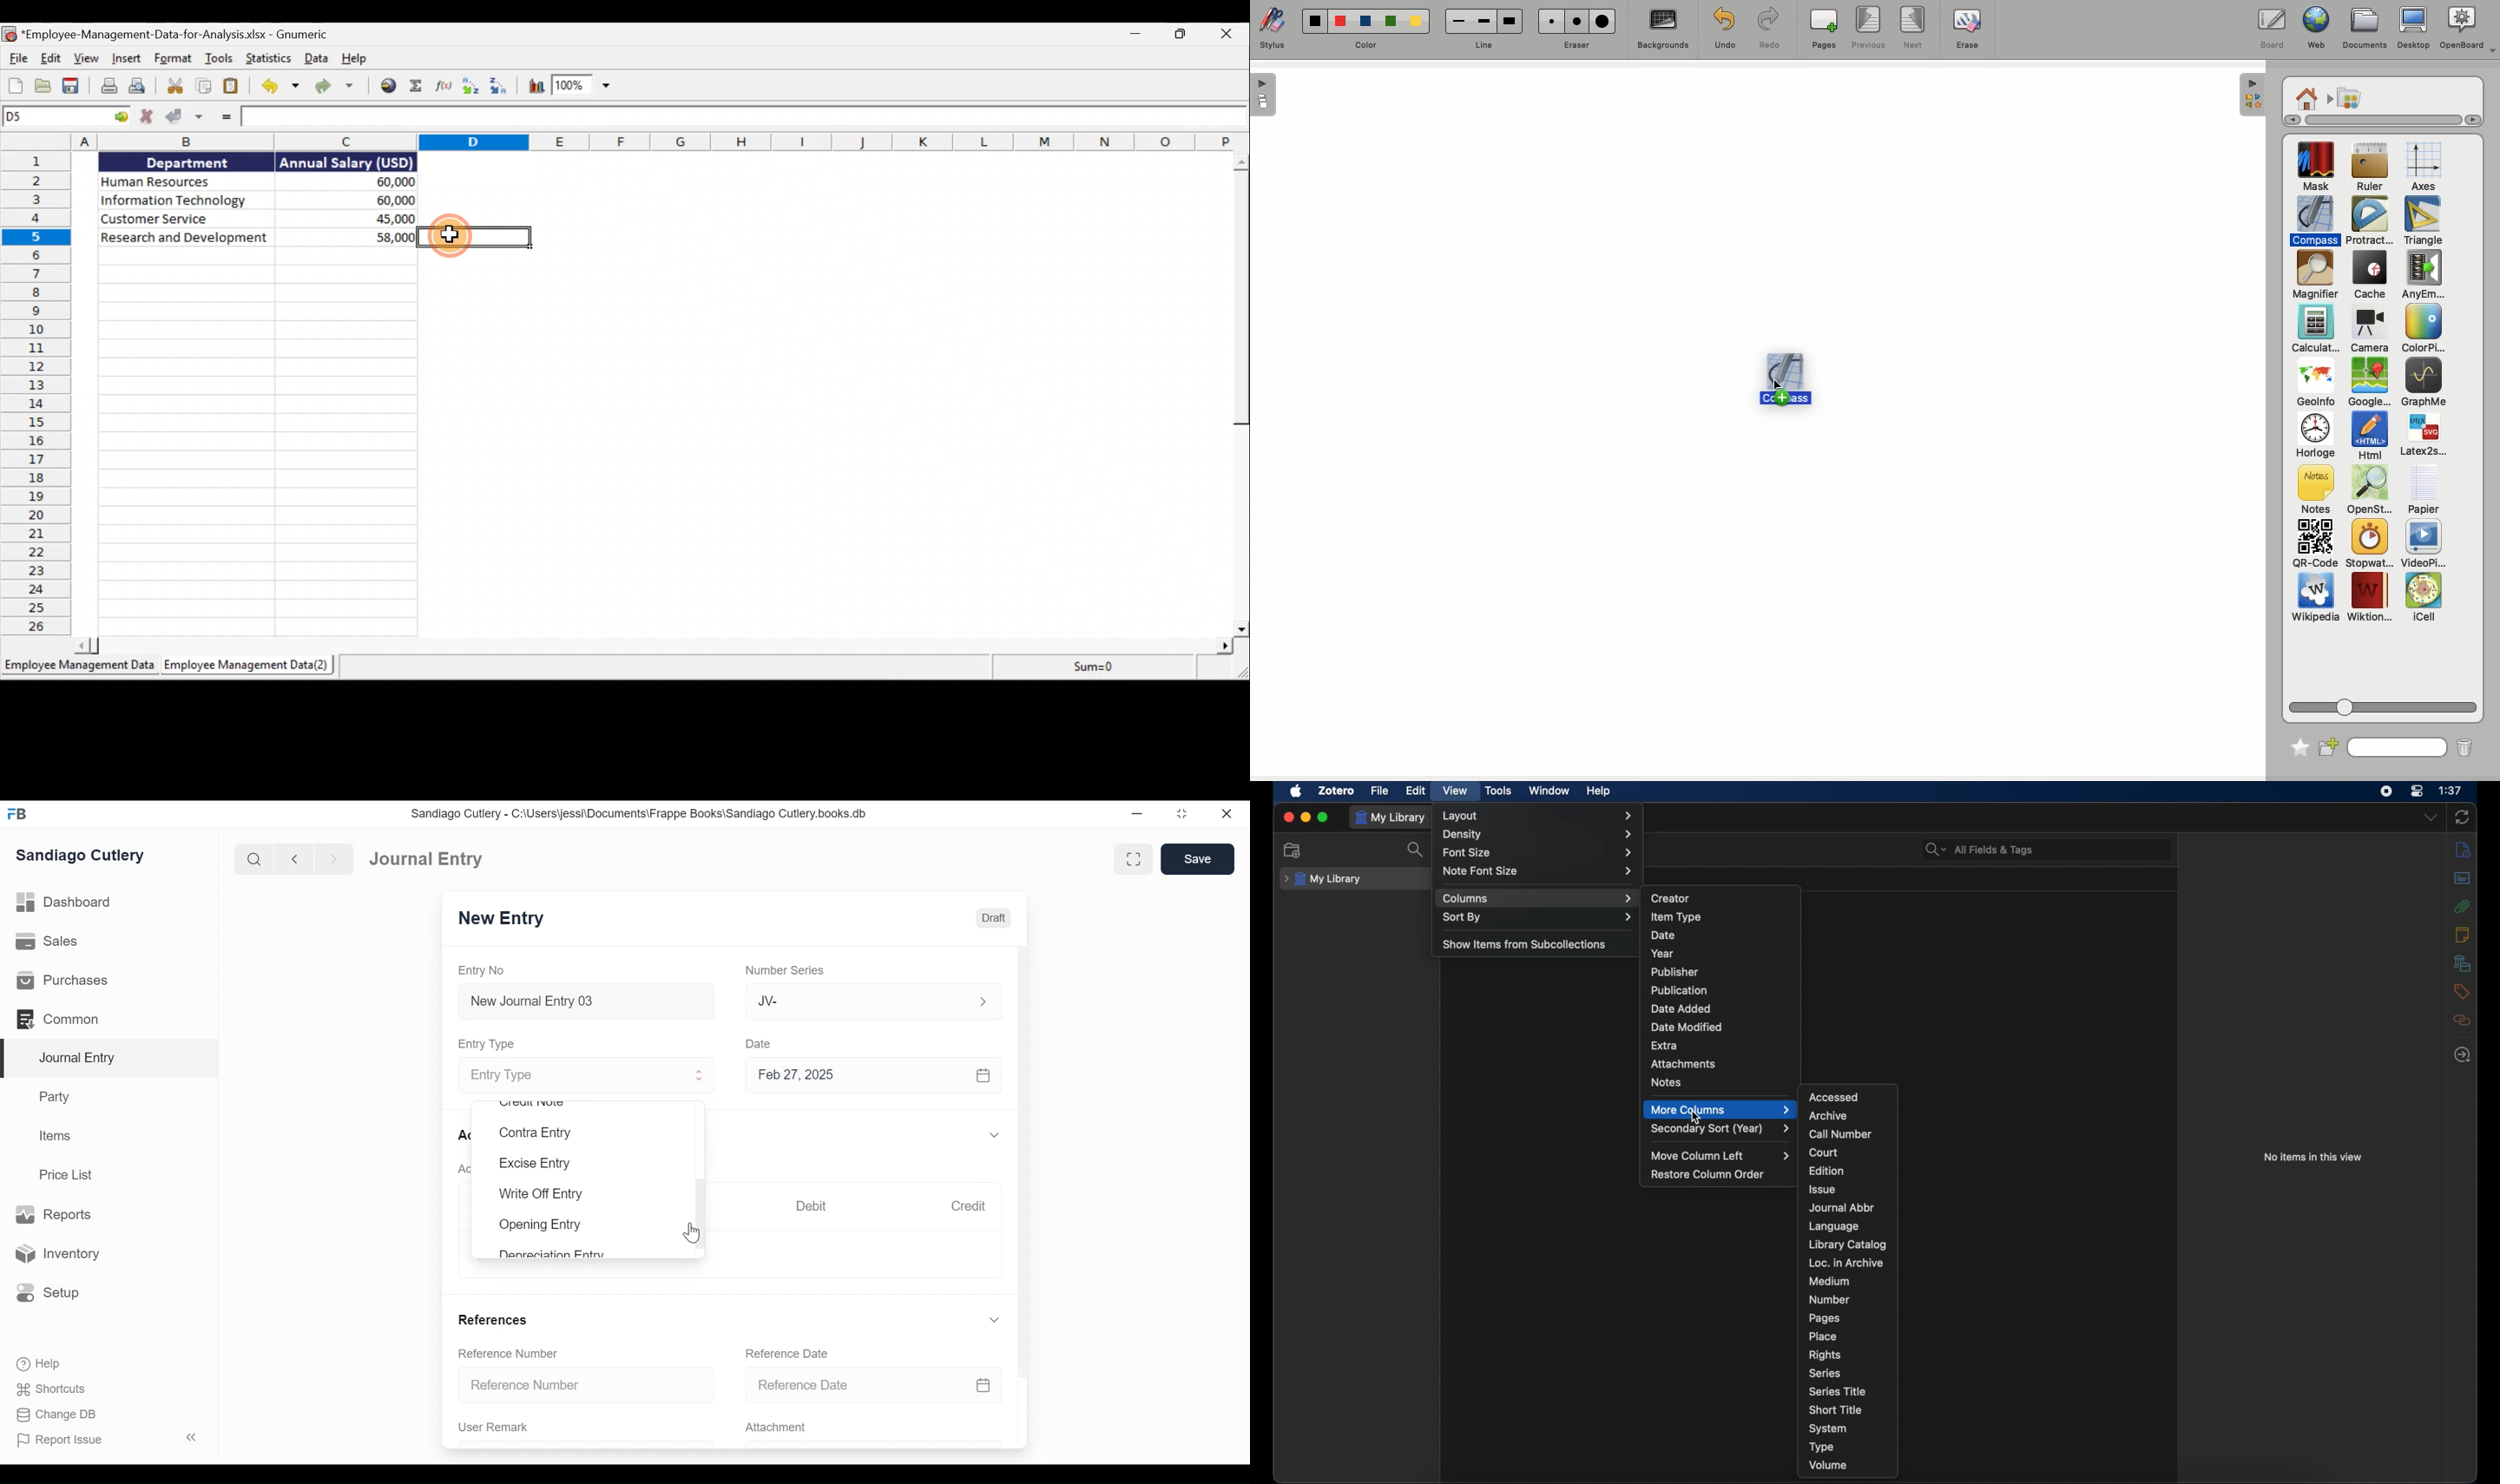  Describe the element at coordinates (508, 1354) in the screenshot. I see `Reference Number` at that location.